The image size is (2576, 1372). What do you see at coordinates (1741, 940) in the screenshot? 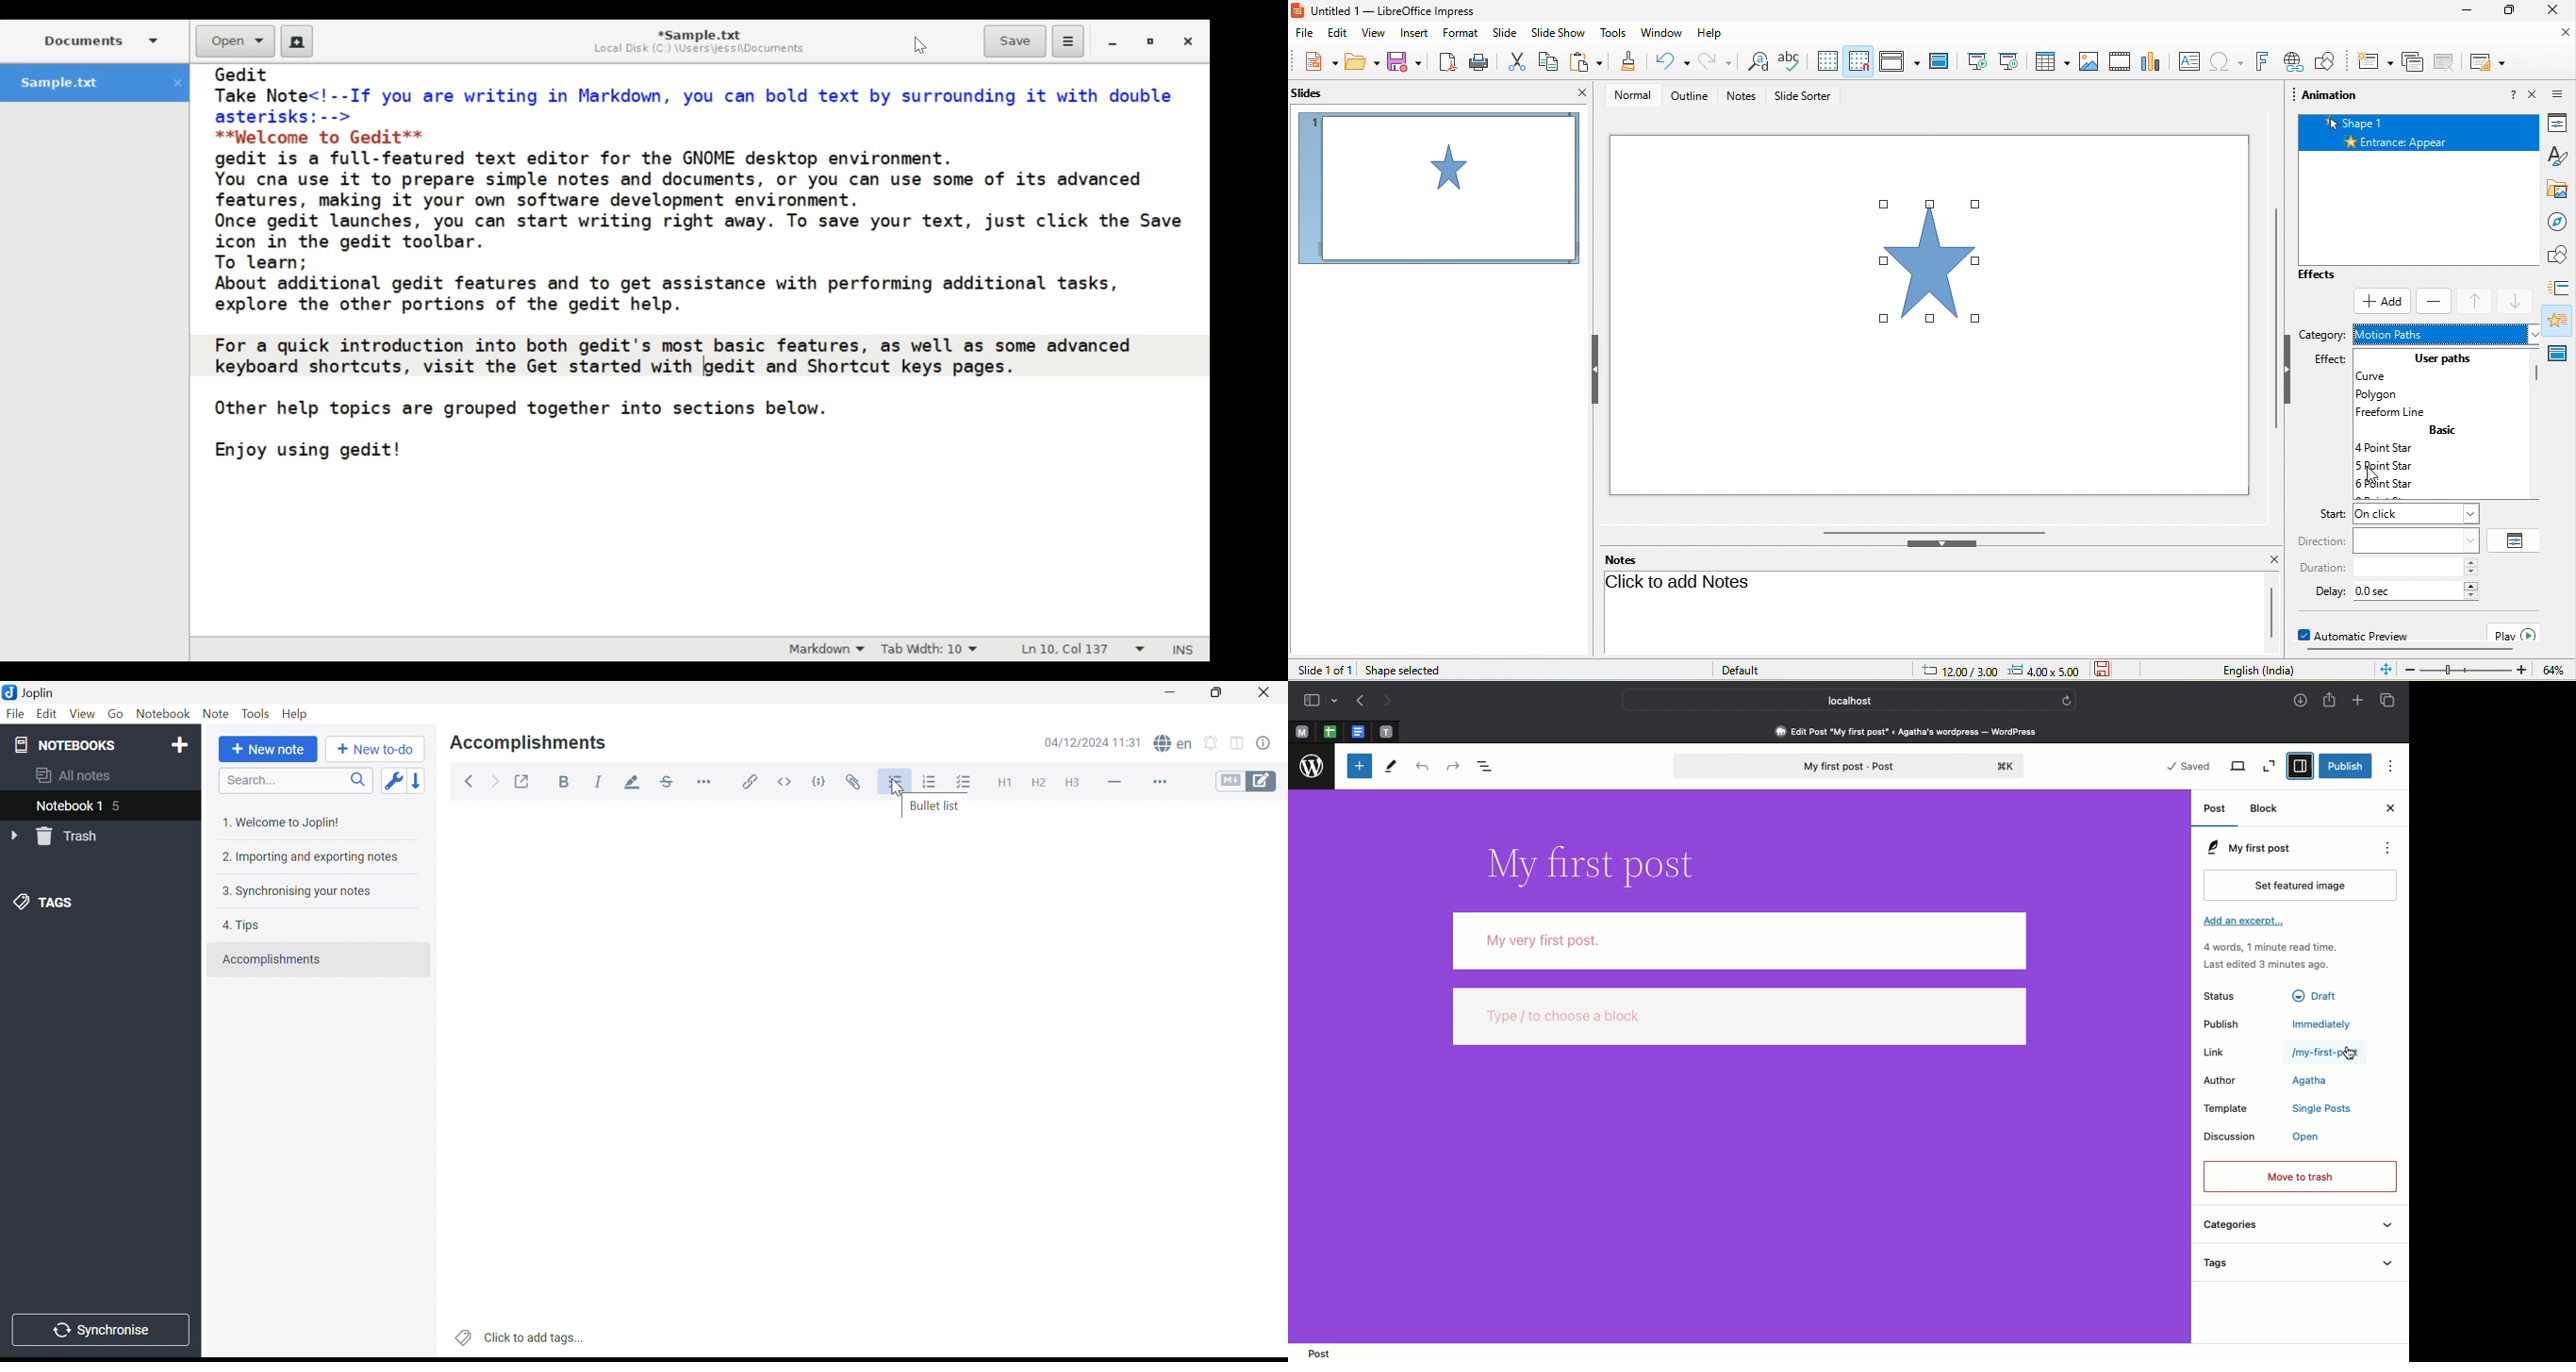
I see `Body` at bounding box center [1741, 940].